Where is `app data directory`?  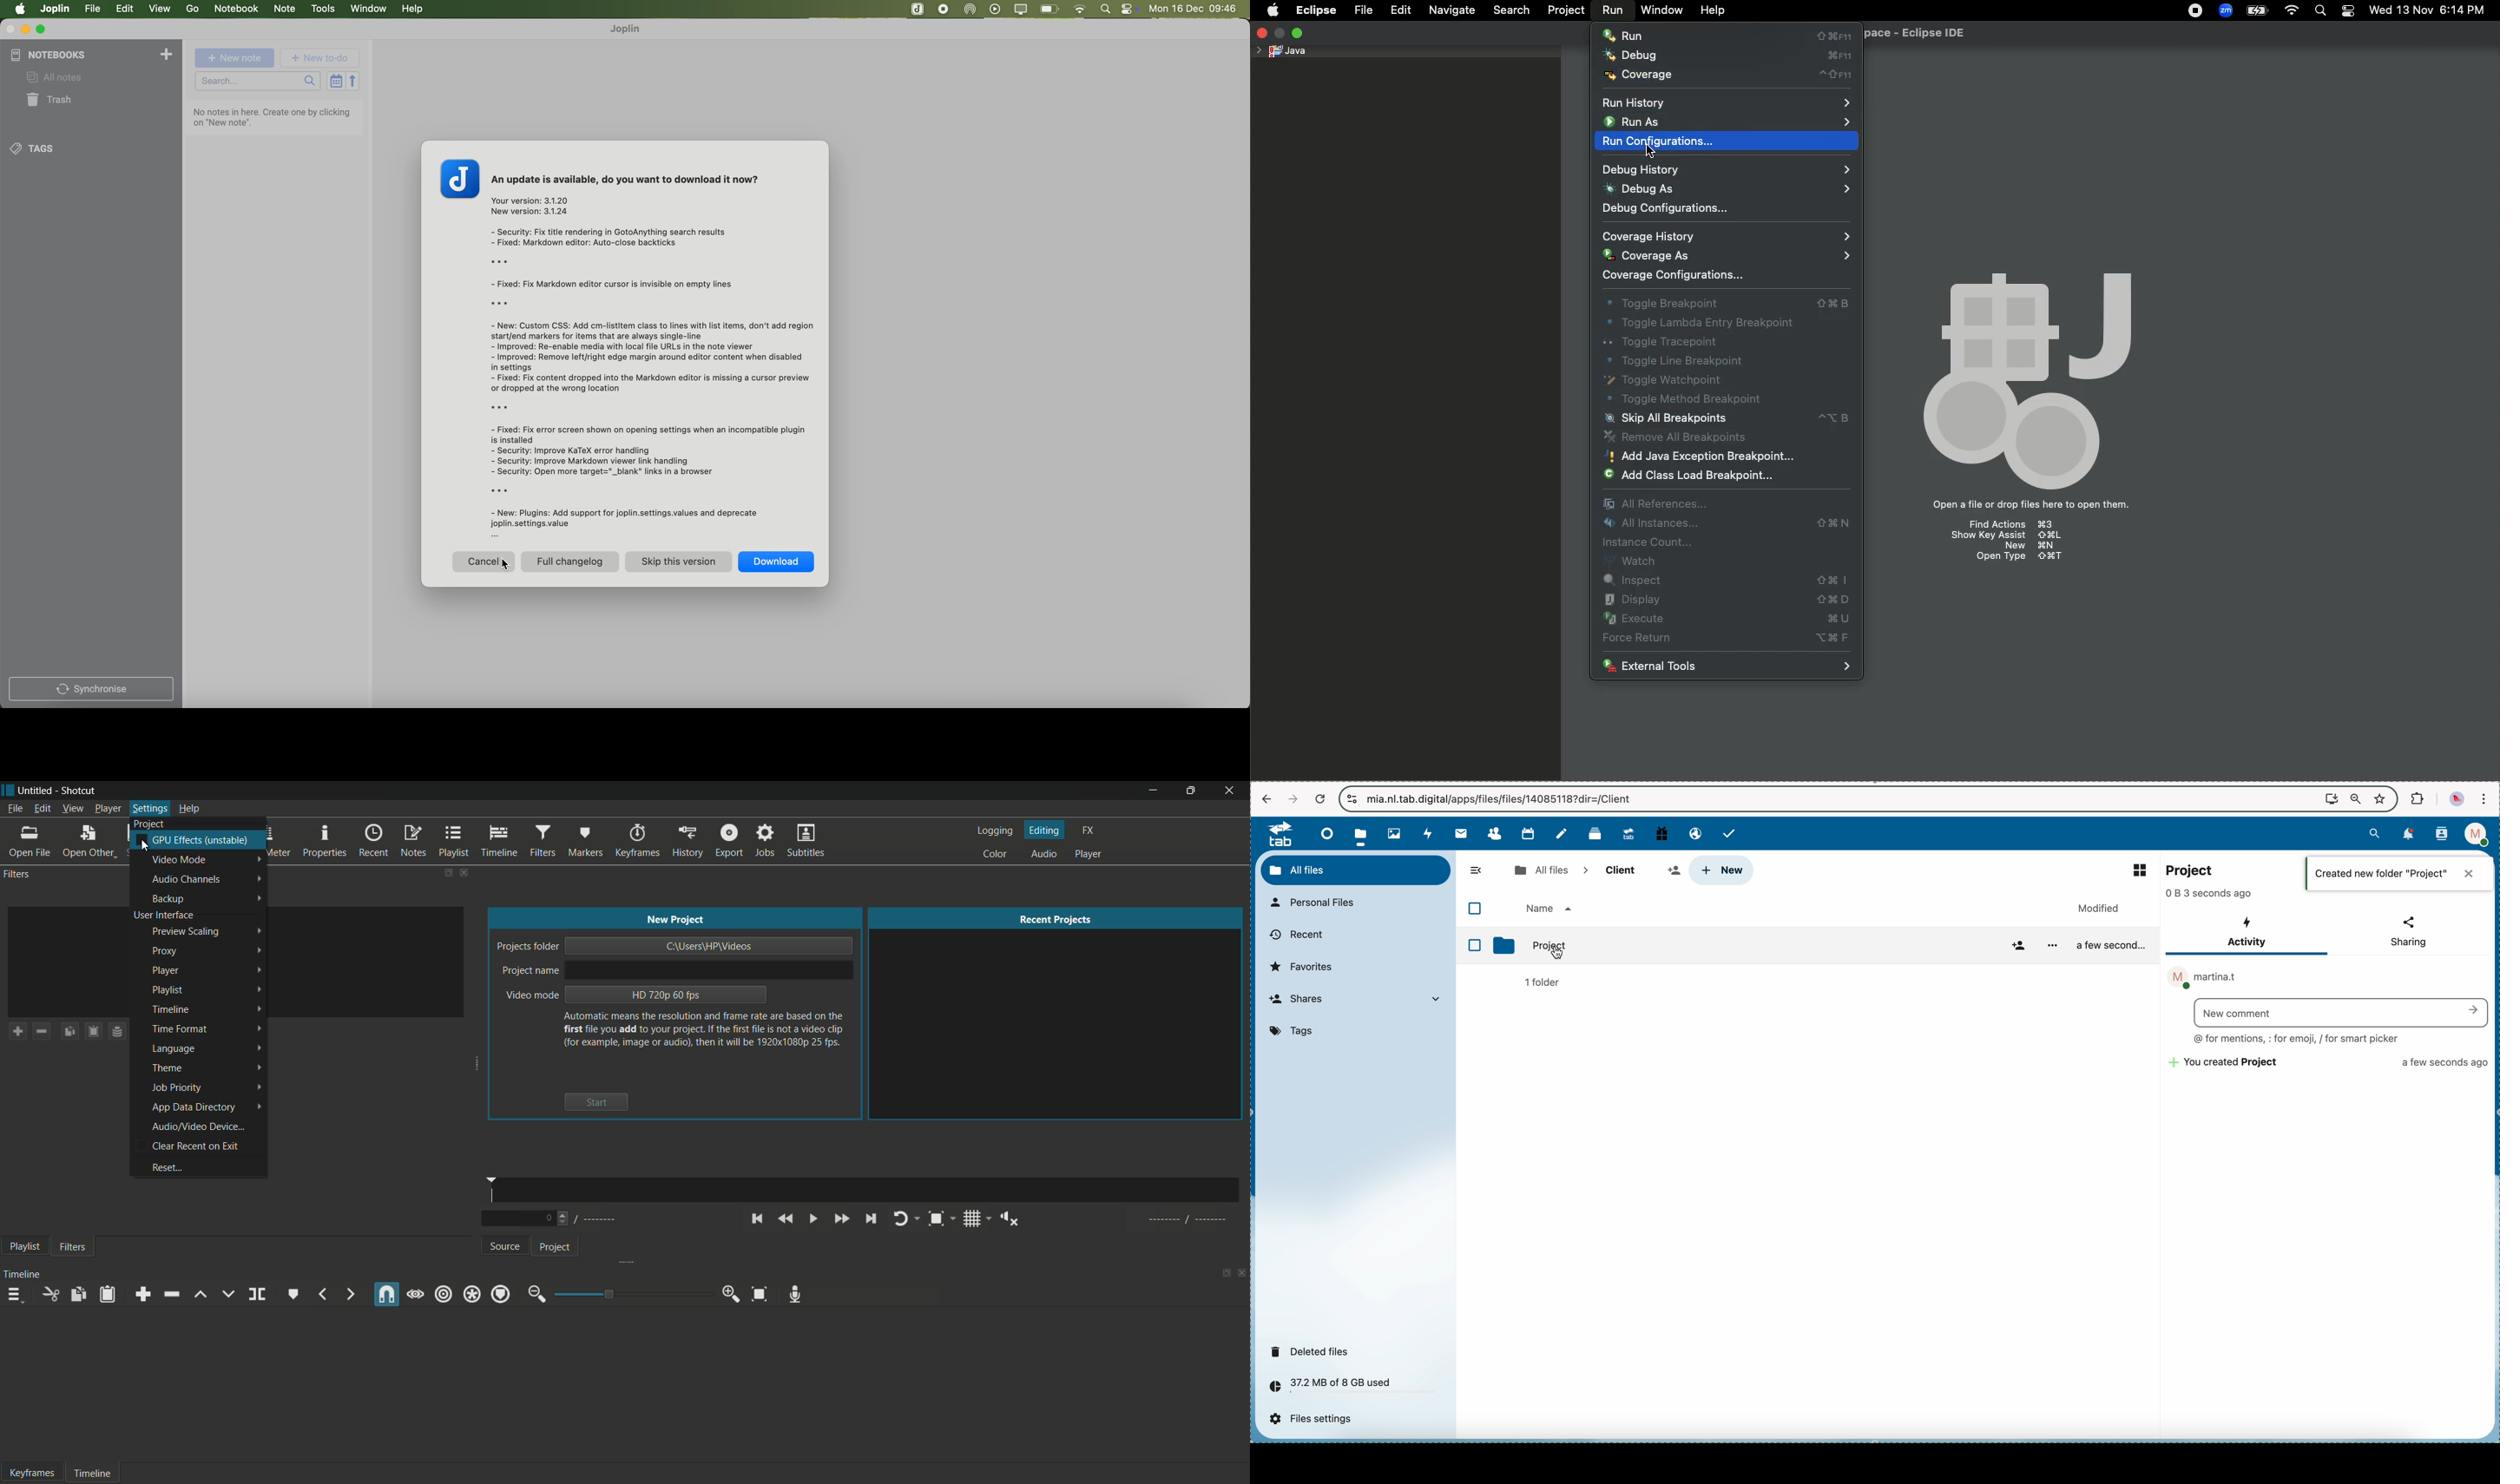
app data directory is located at coordinates (194, 1108).